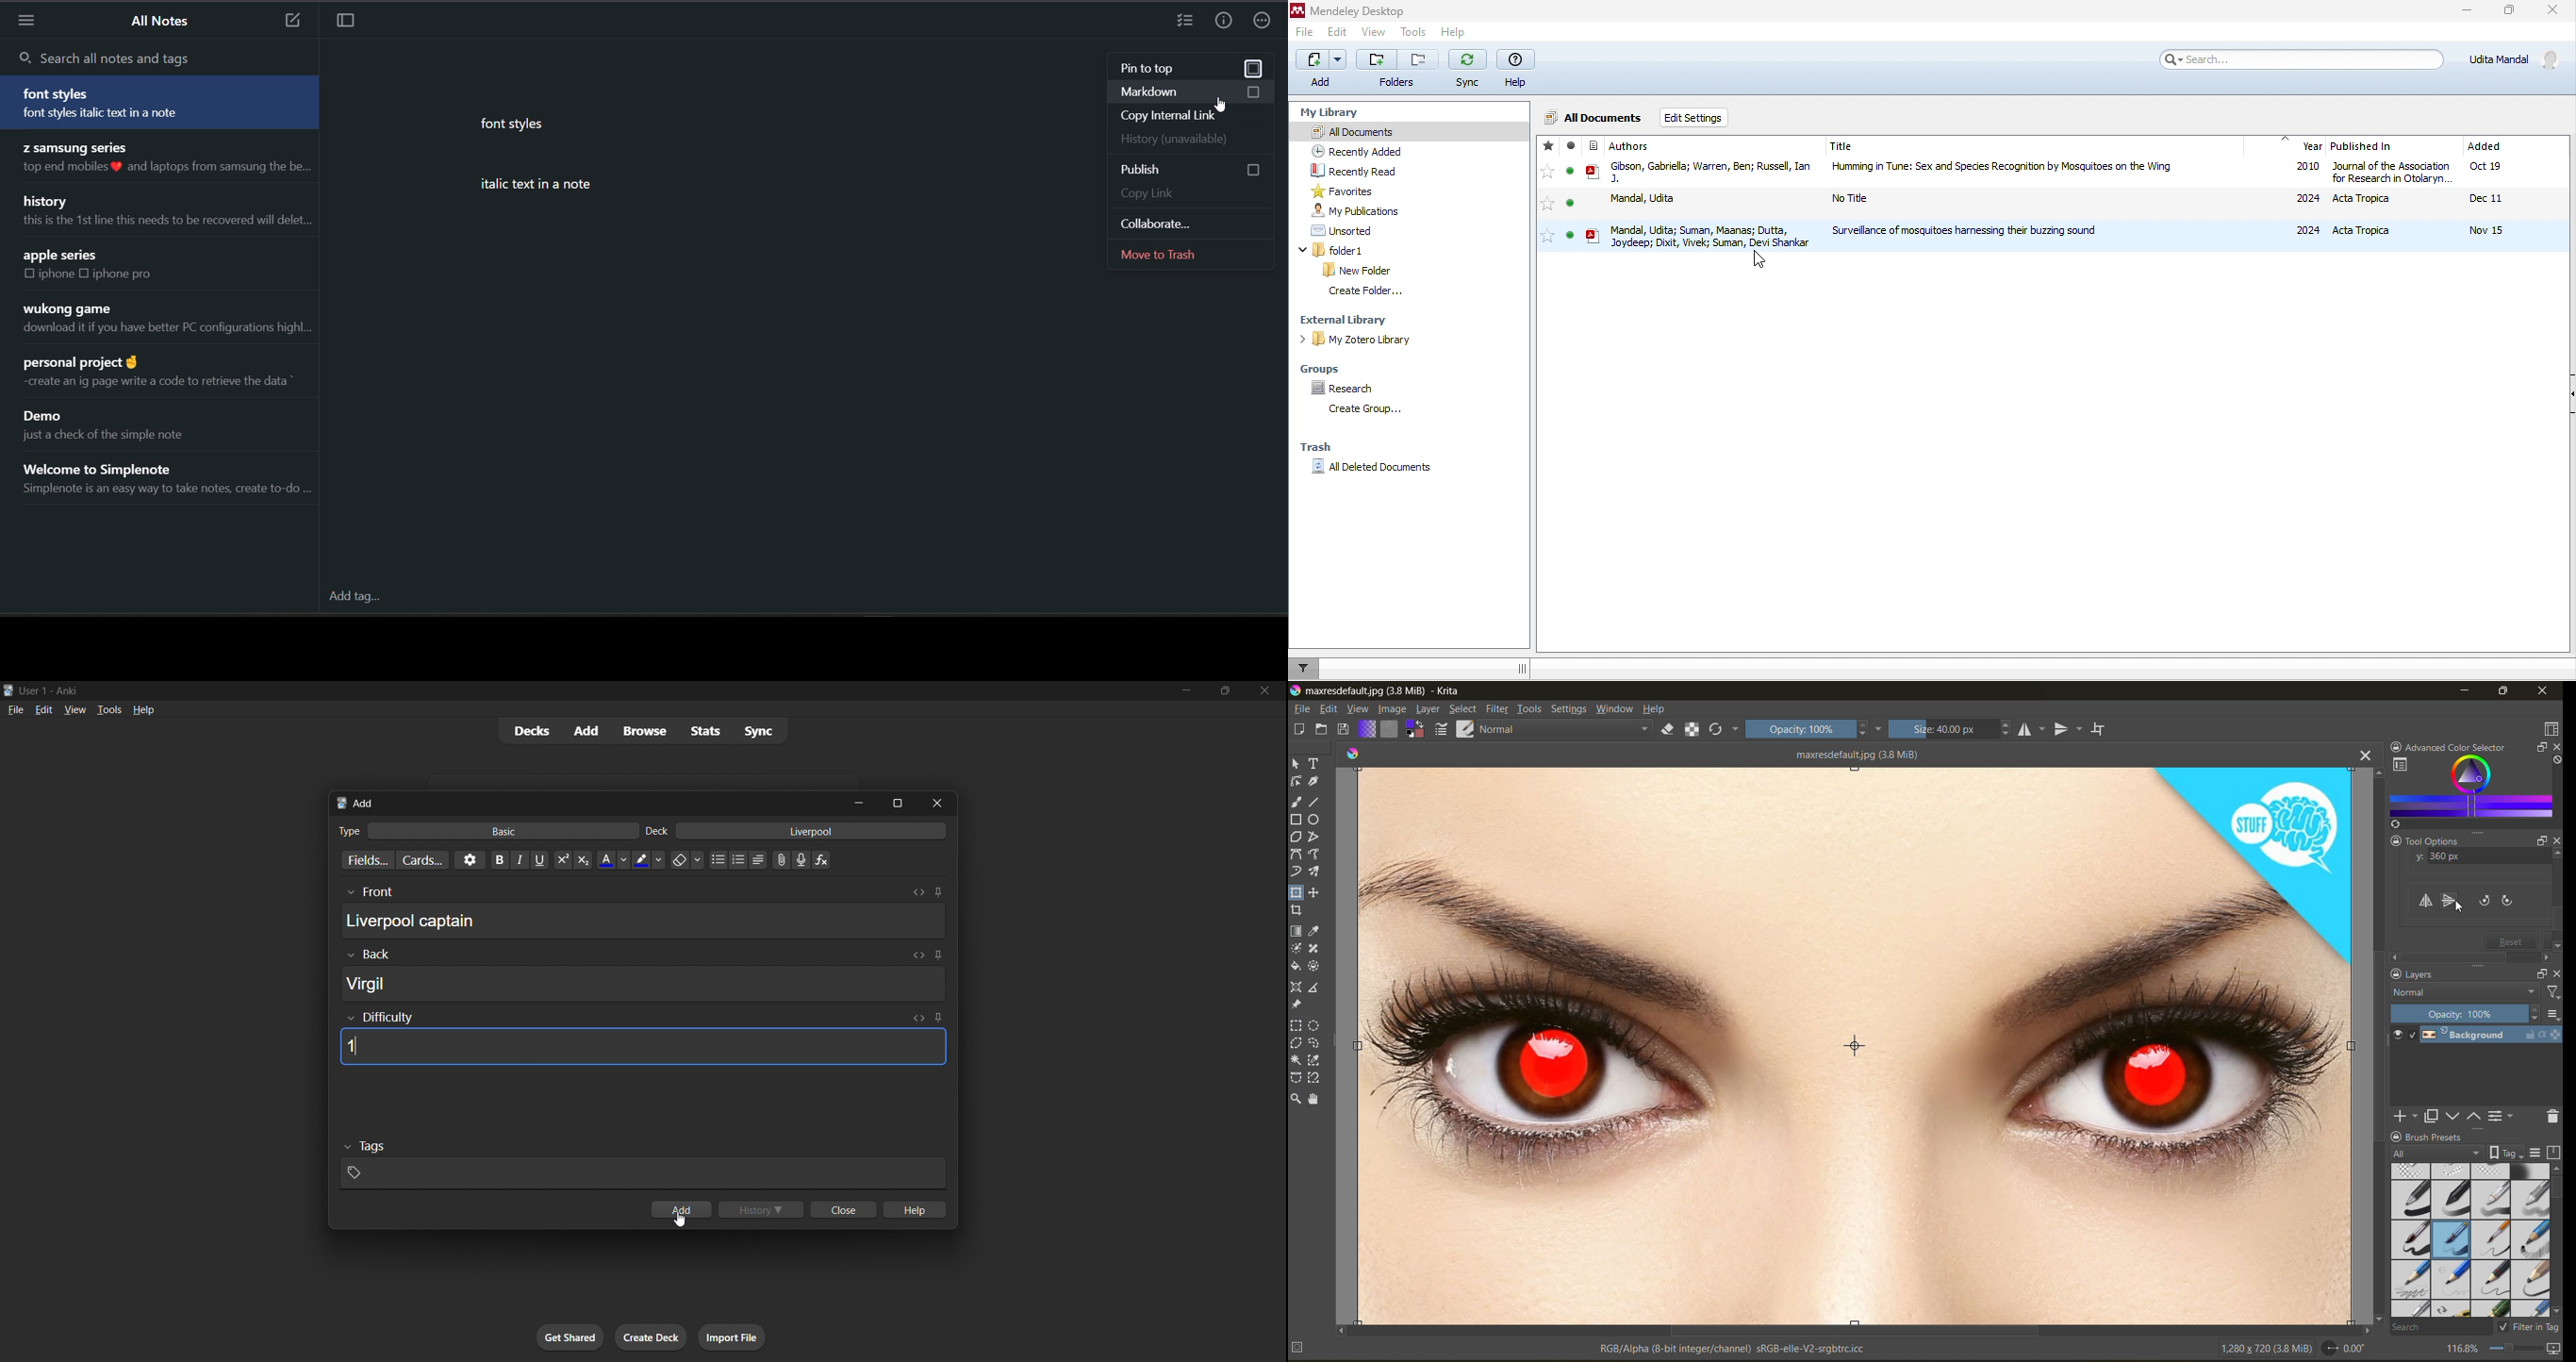 The height and width of the screenshot is (1372, 2576). I want to click on Click to add card, so click(681, 1209).